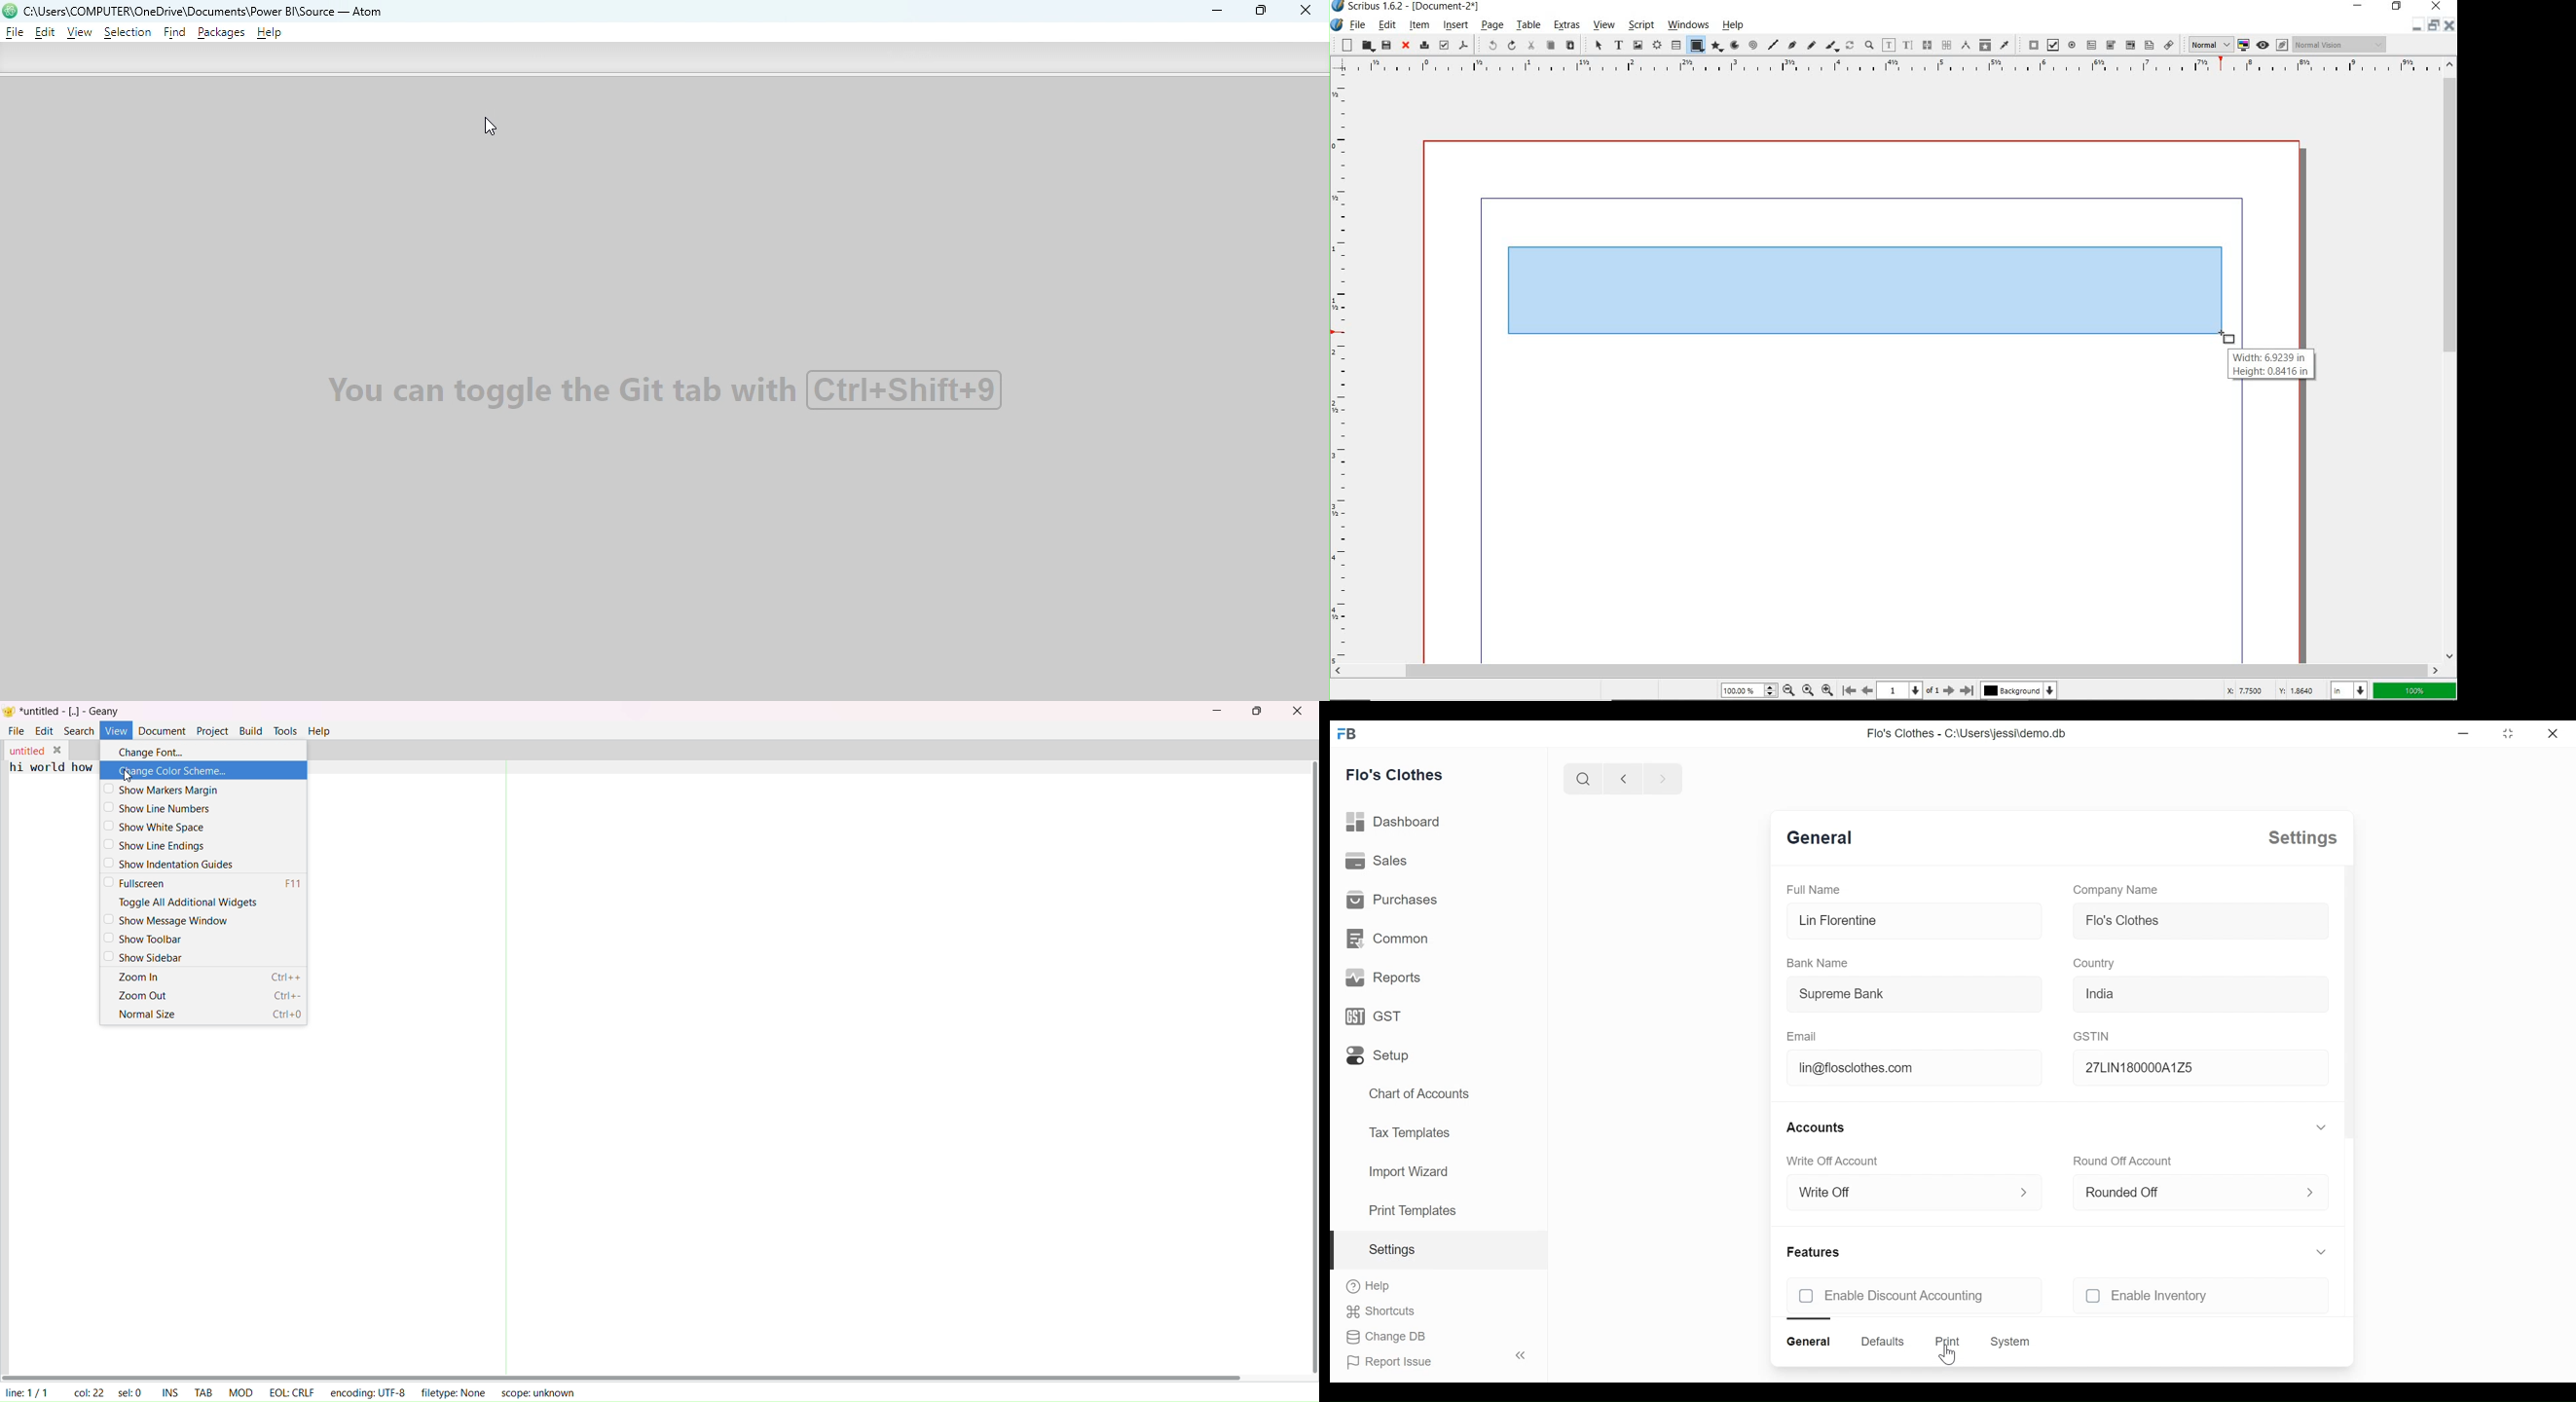 The width and height of the screenshot is (2576, 1428). Describe the element at coordinates (1377, 859) in the screenshot. I see `sales` at that location.